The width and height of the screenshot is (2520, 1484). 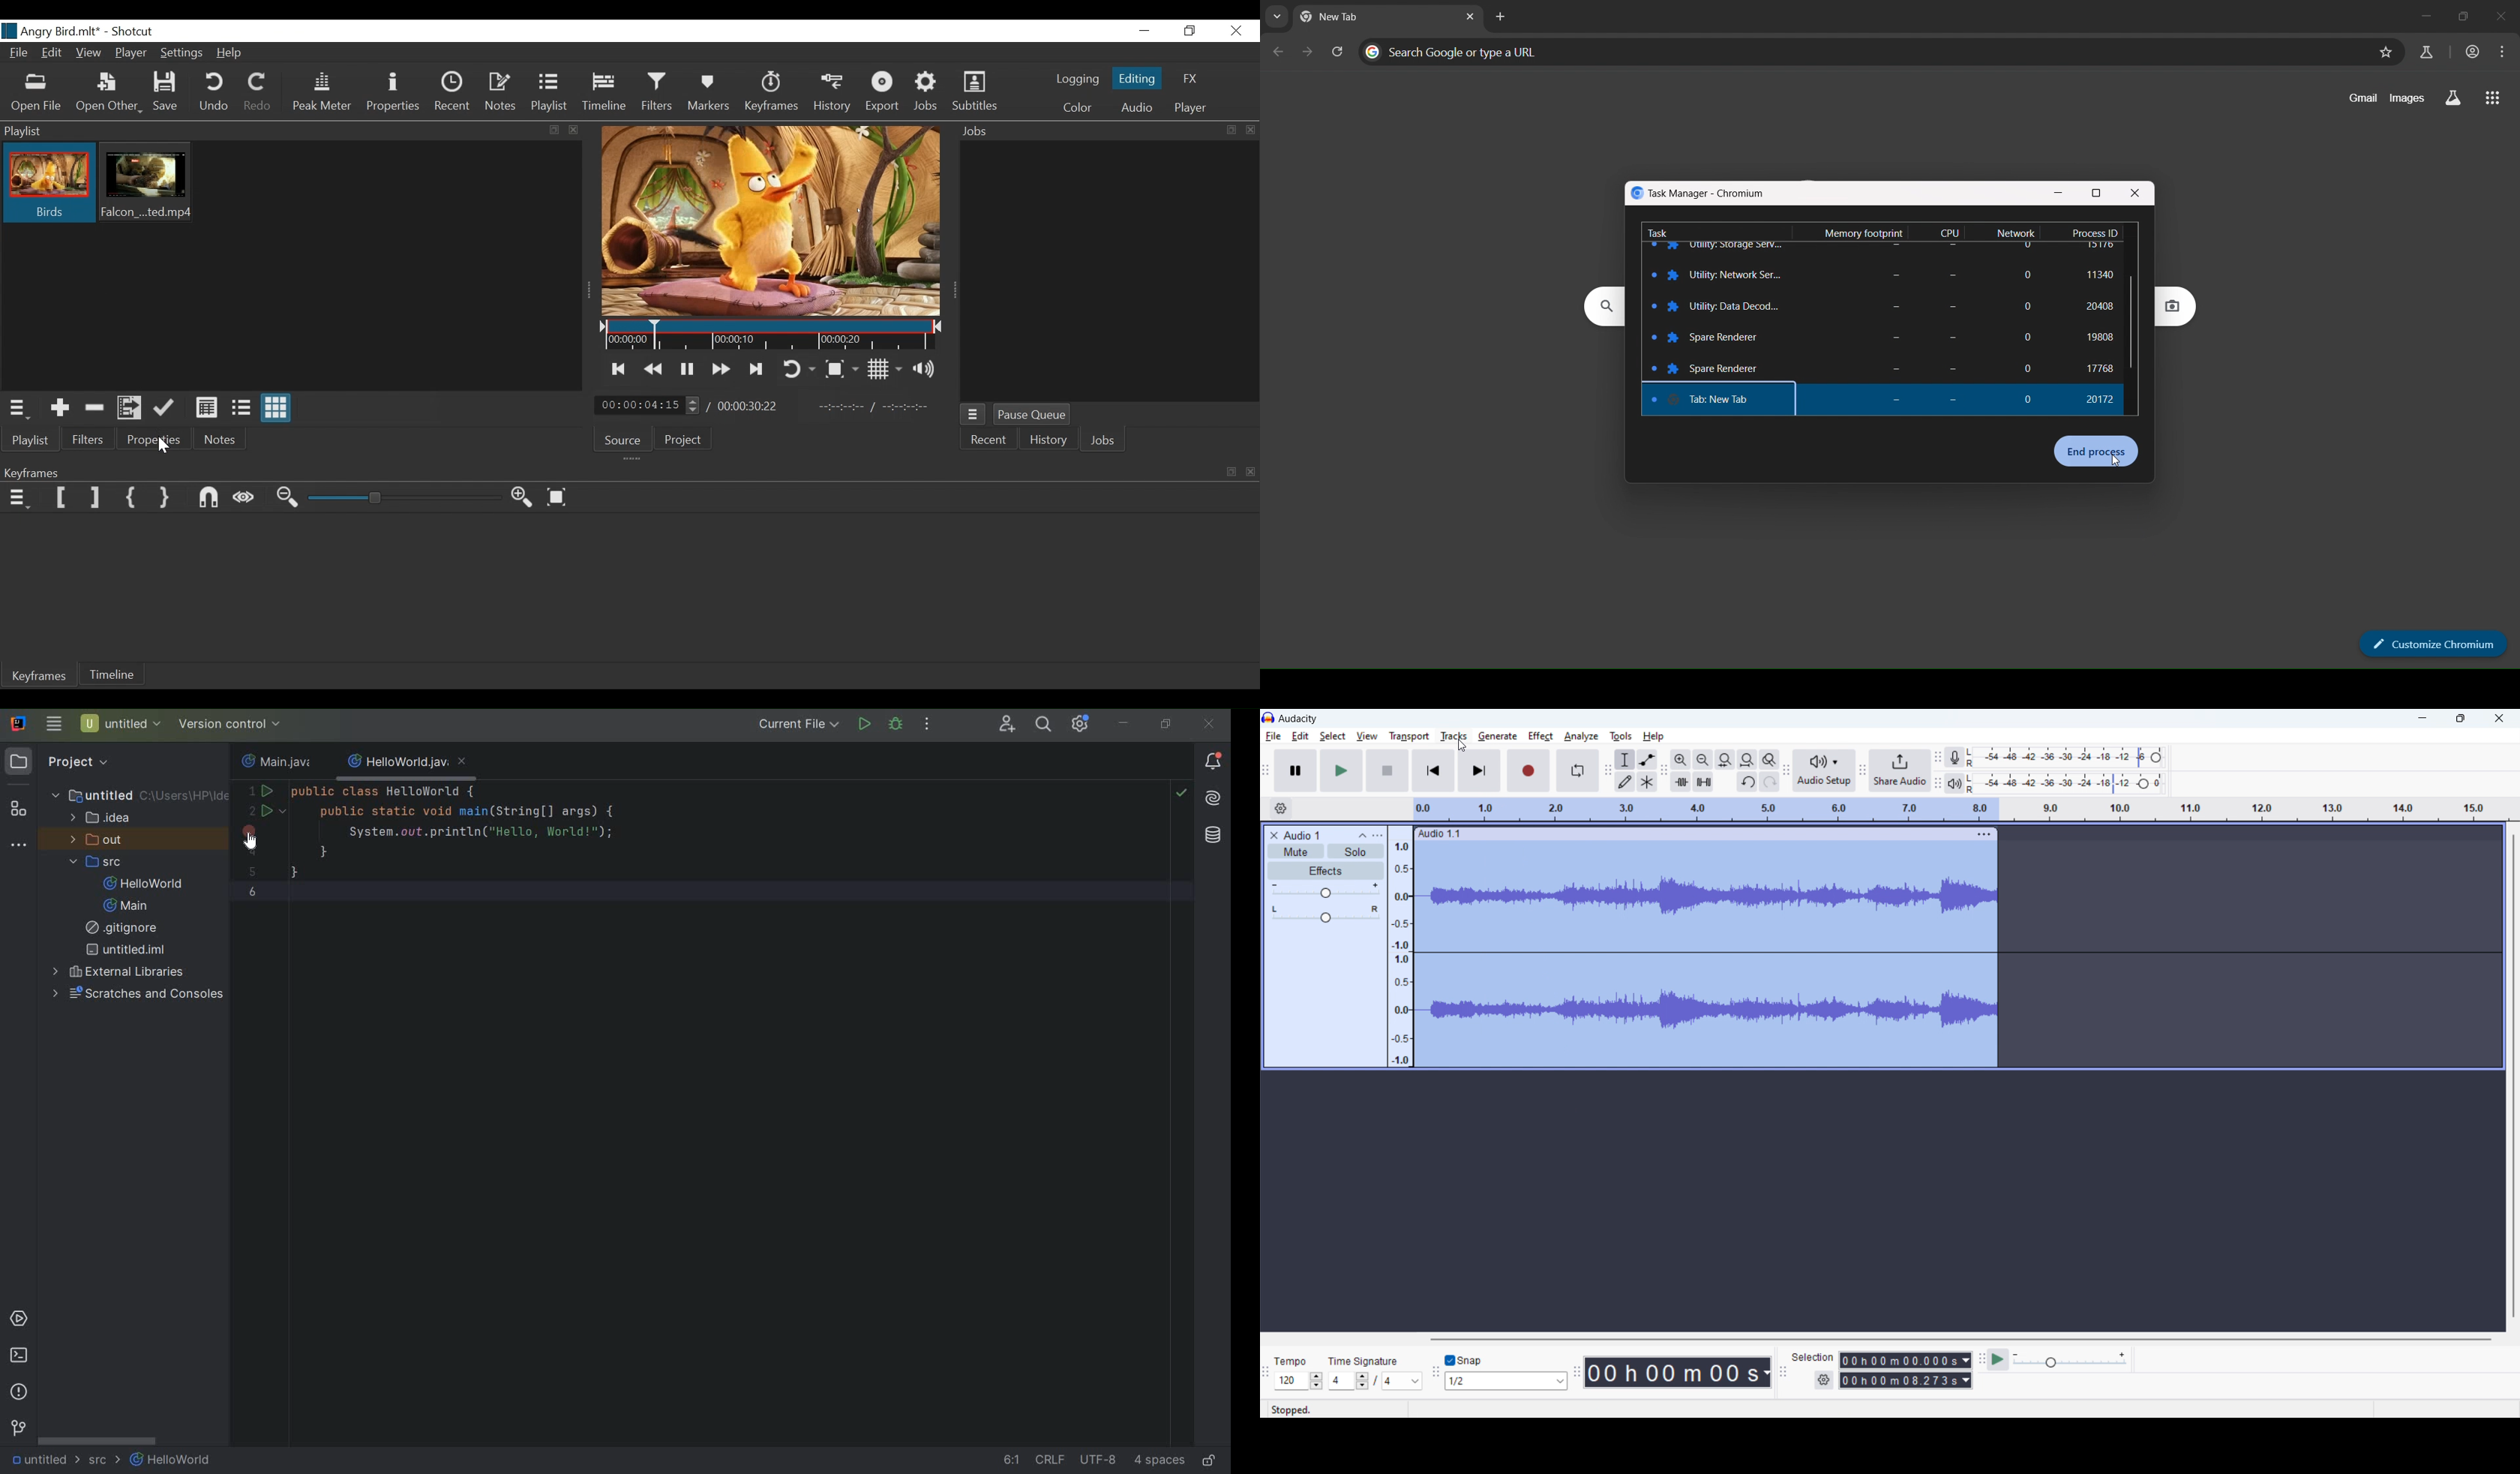 What do you see at coordinates (654, 369) in the screenshot?
I see `Play quickly backwards` at bounding box center [654, 369].